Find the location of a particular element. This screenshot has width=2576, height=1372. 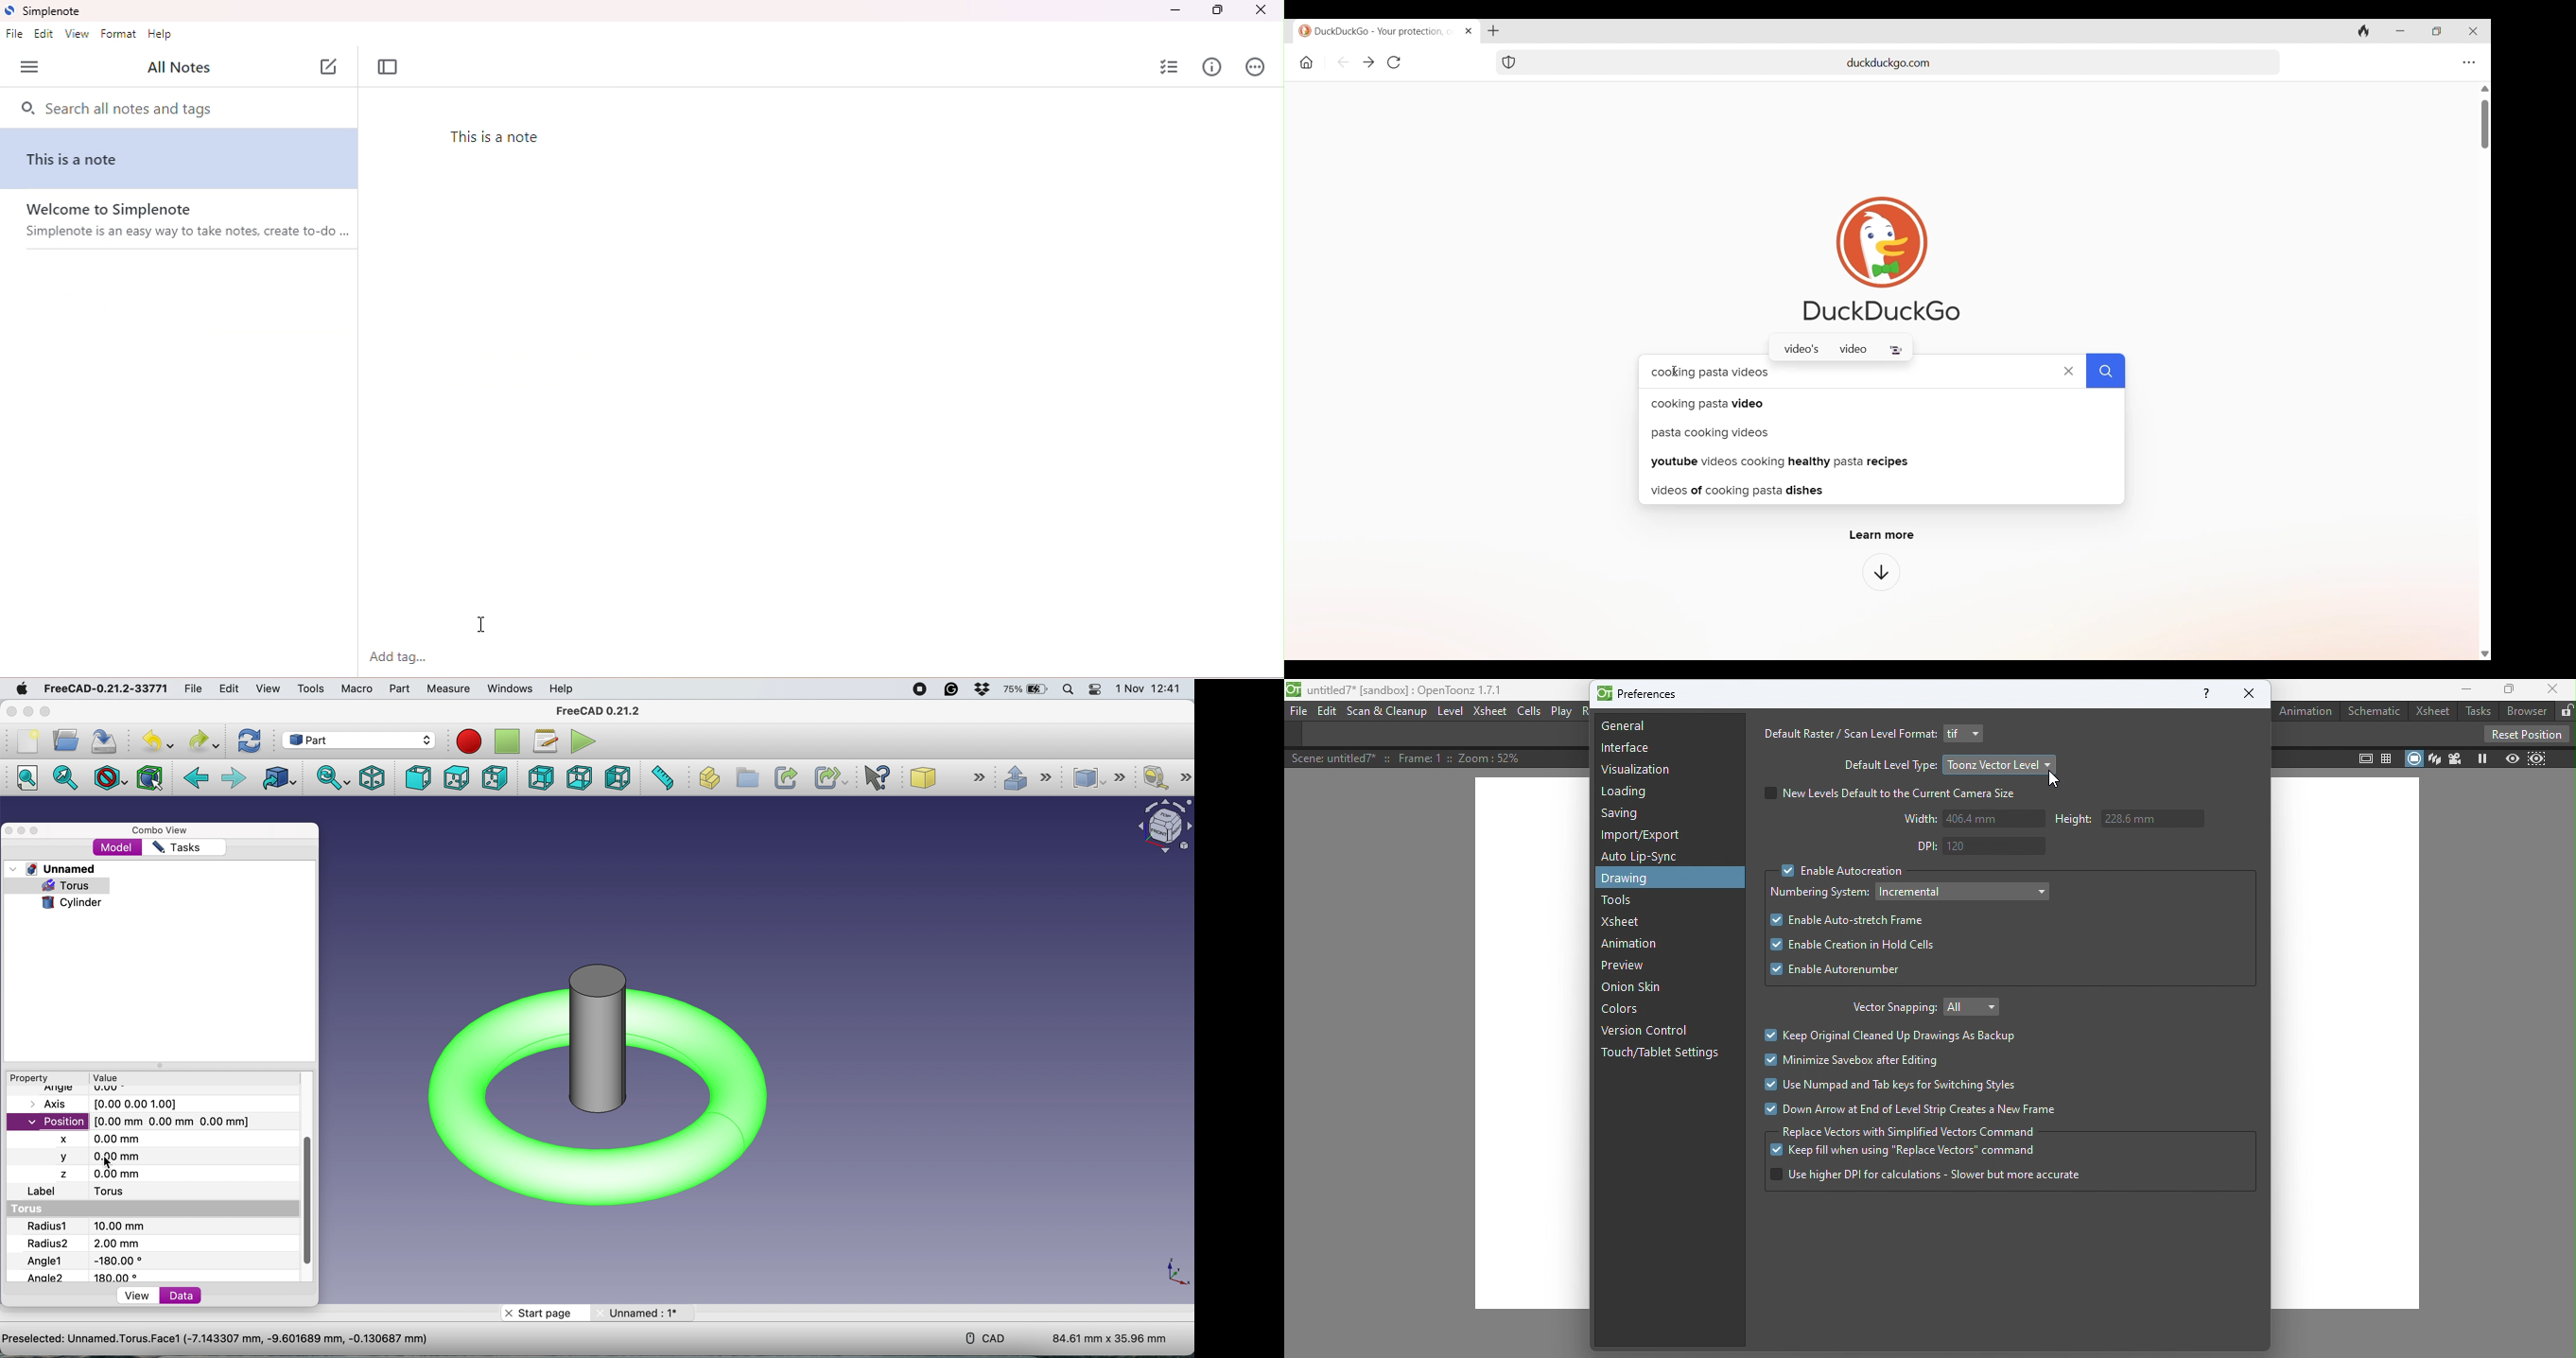

Browser protection is located at coordinates (1508, 62).